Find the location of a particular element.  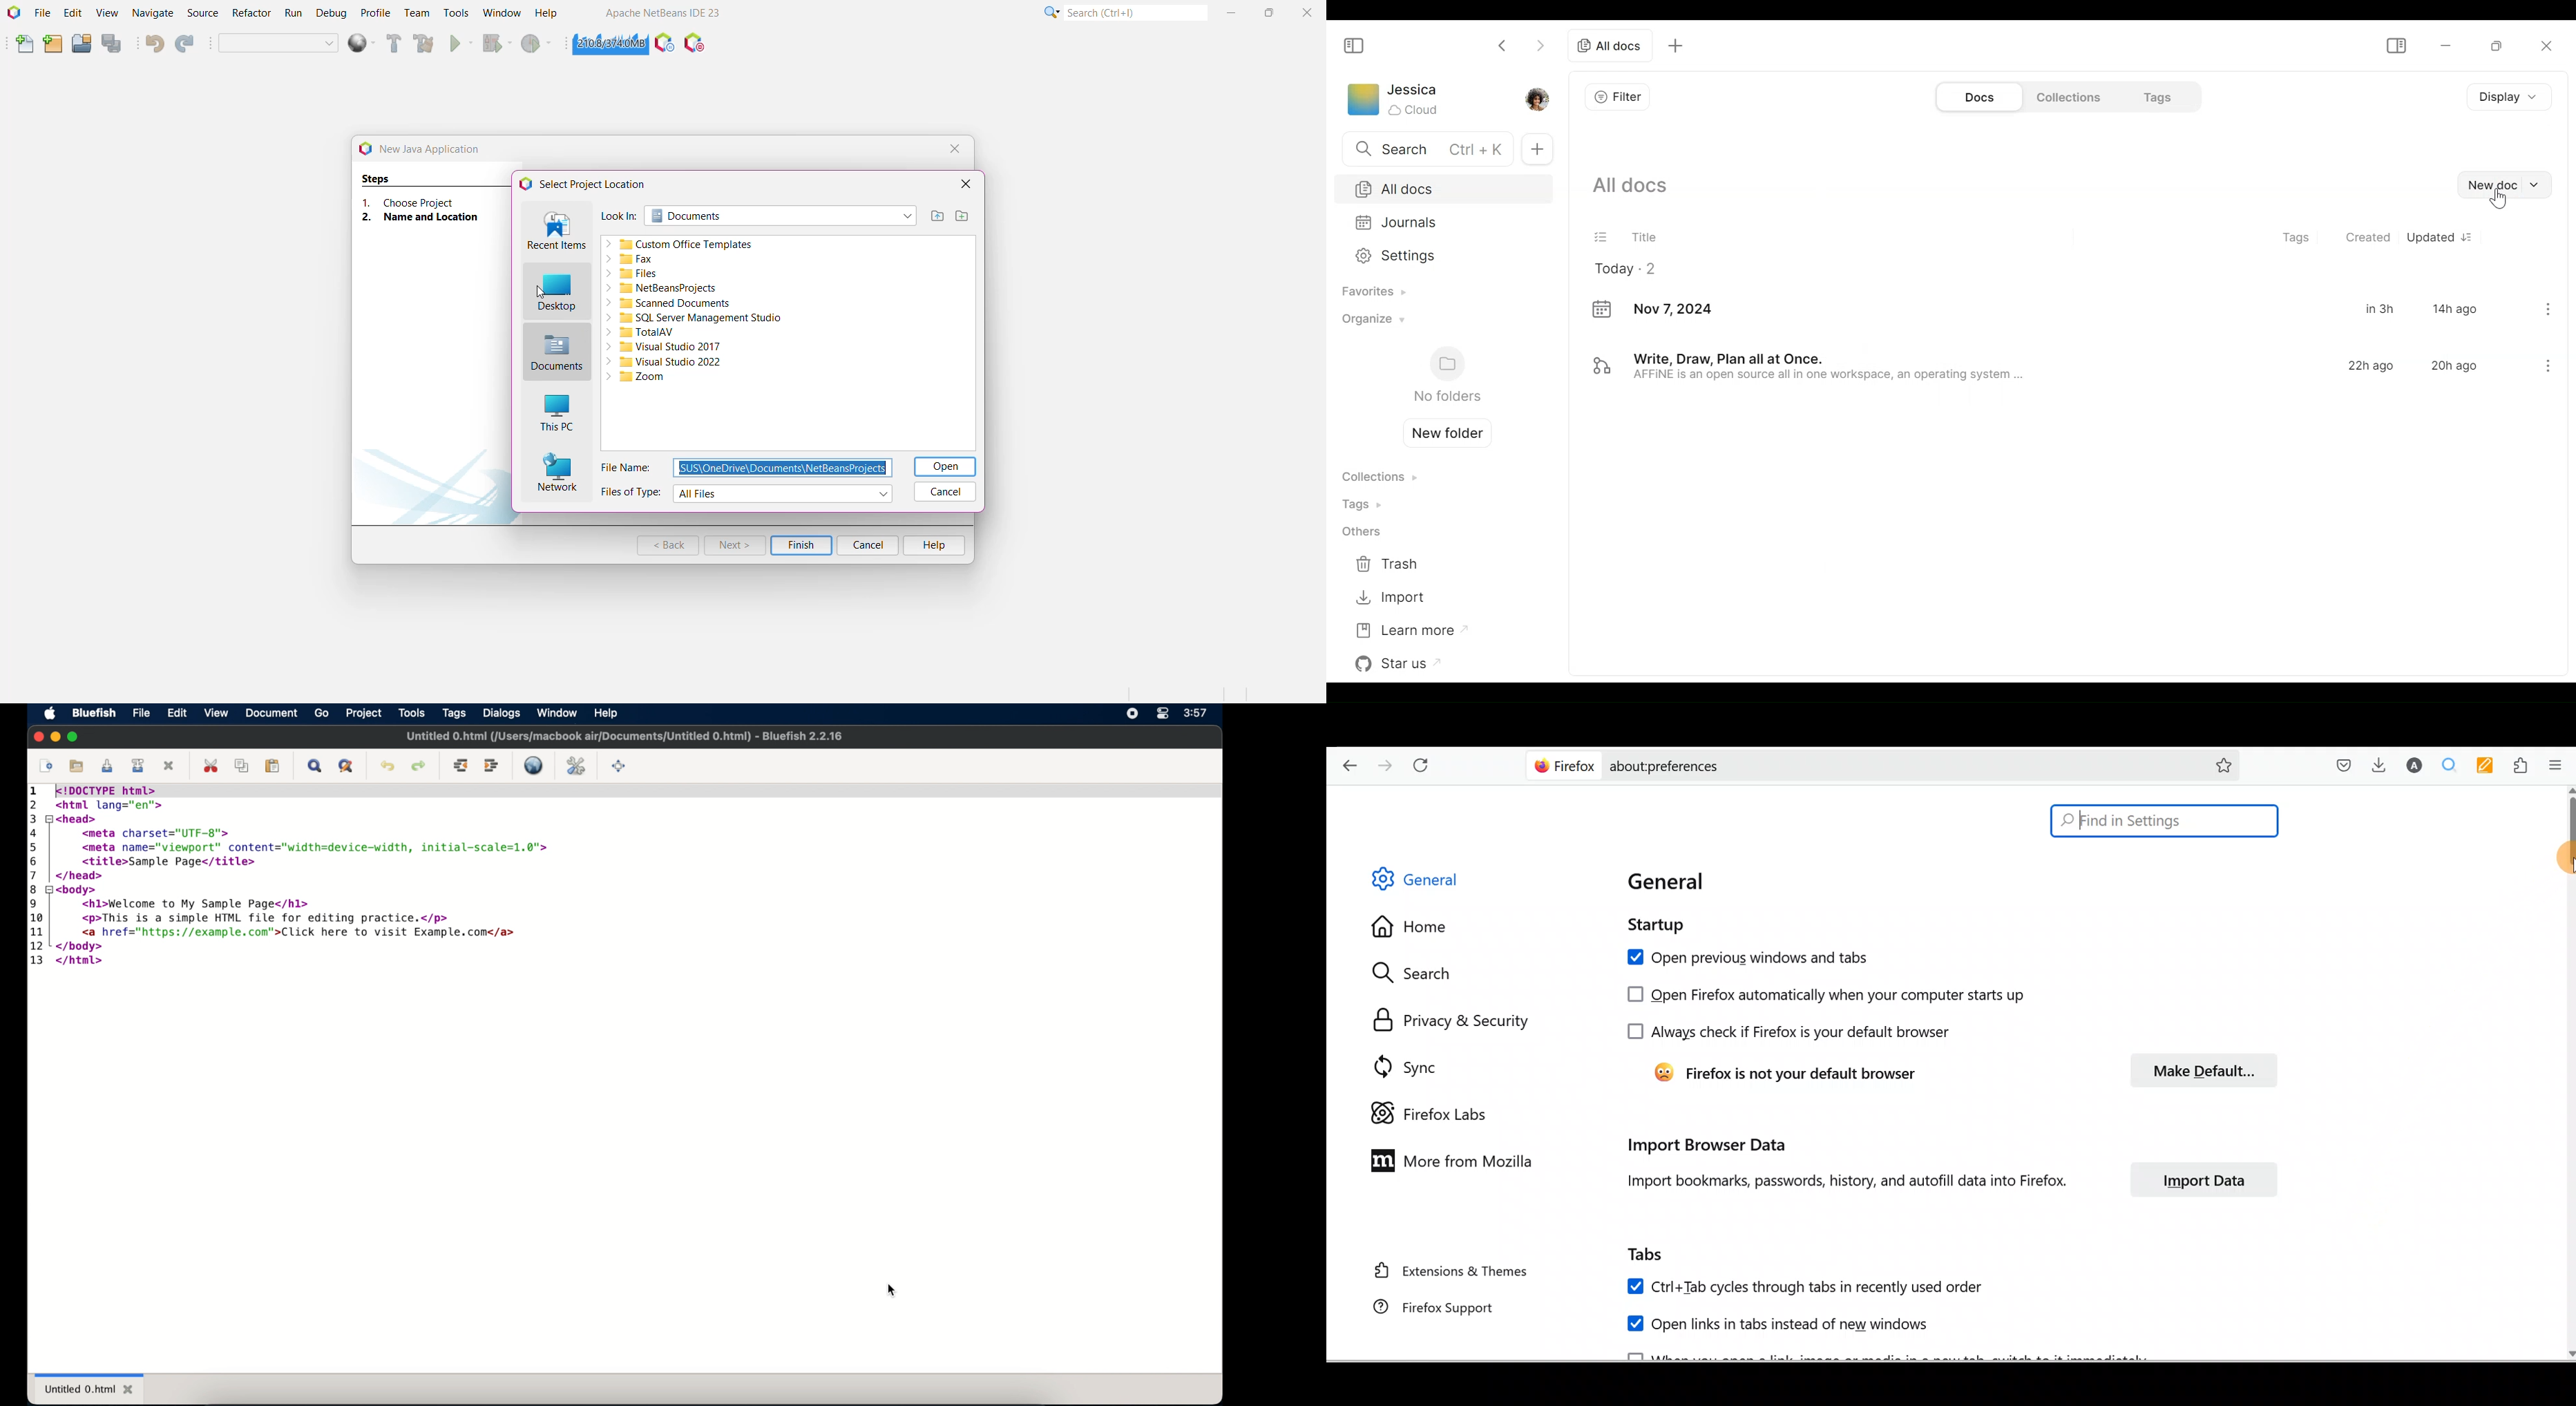

Maximize is located at coordinates (1270, 13).